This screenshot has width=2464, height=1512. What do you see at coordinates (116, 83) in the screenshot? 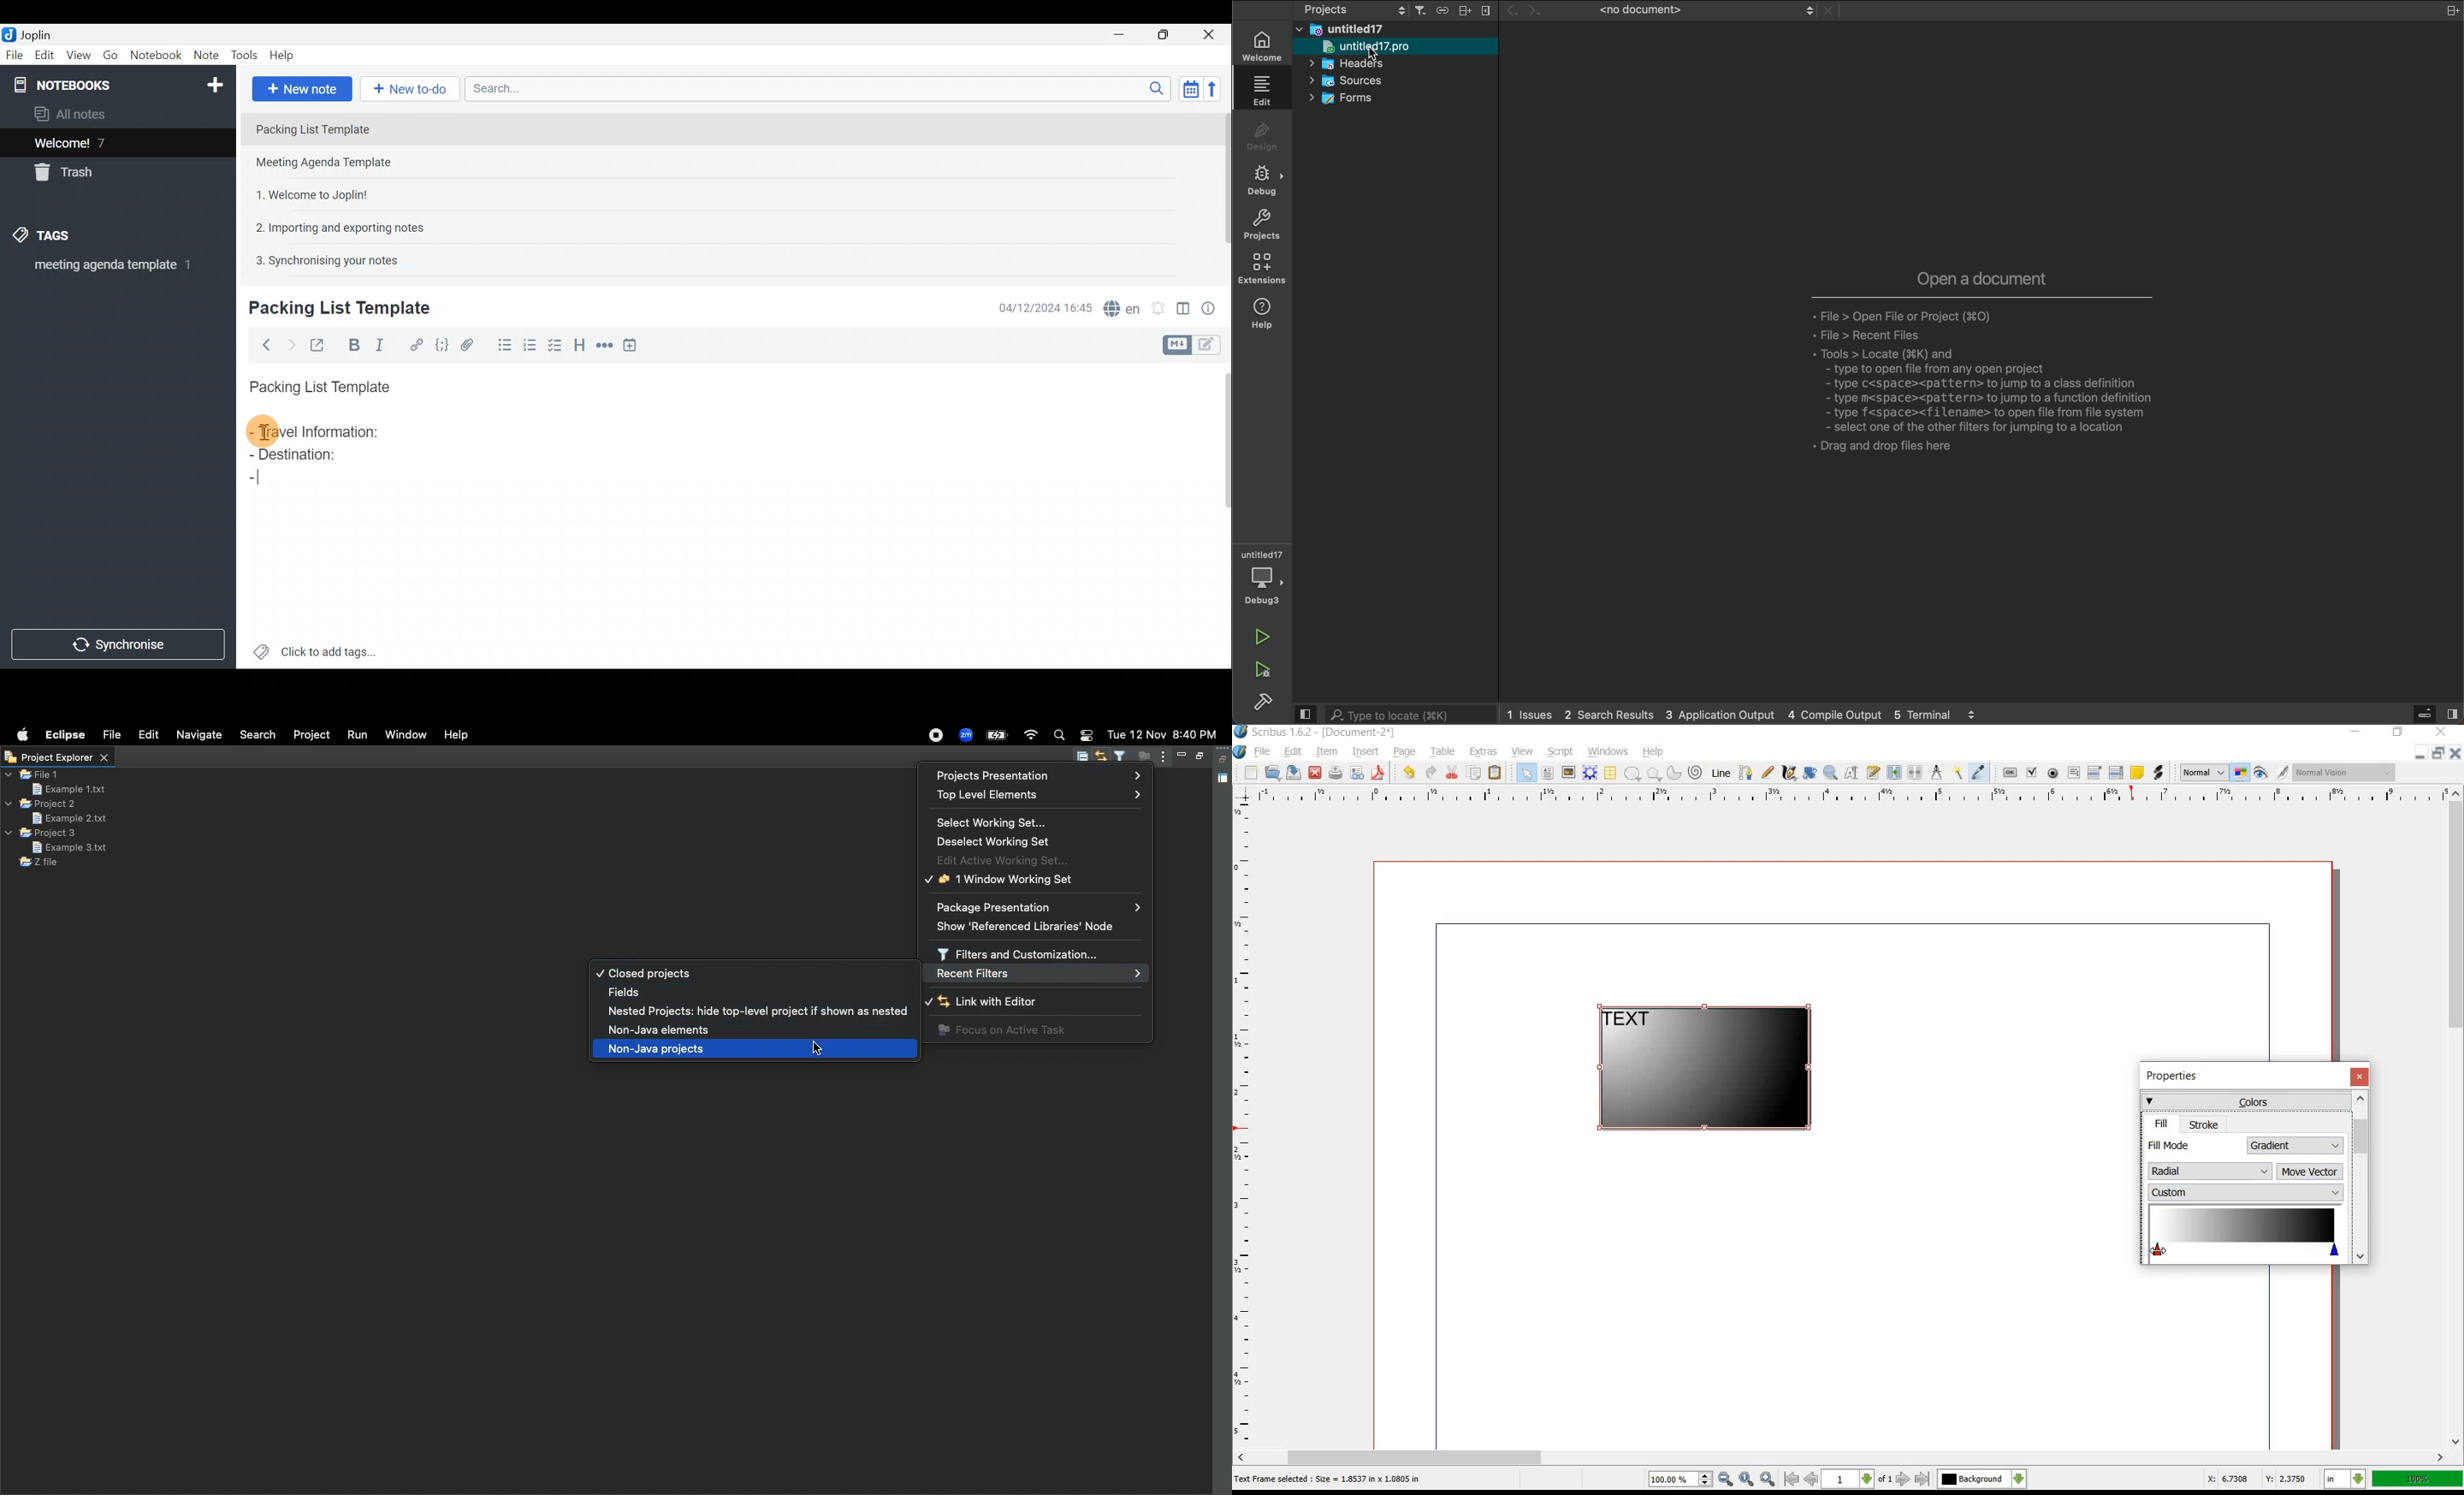
I see `Notebook` at bounding box center [116, 83].